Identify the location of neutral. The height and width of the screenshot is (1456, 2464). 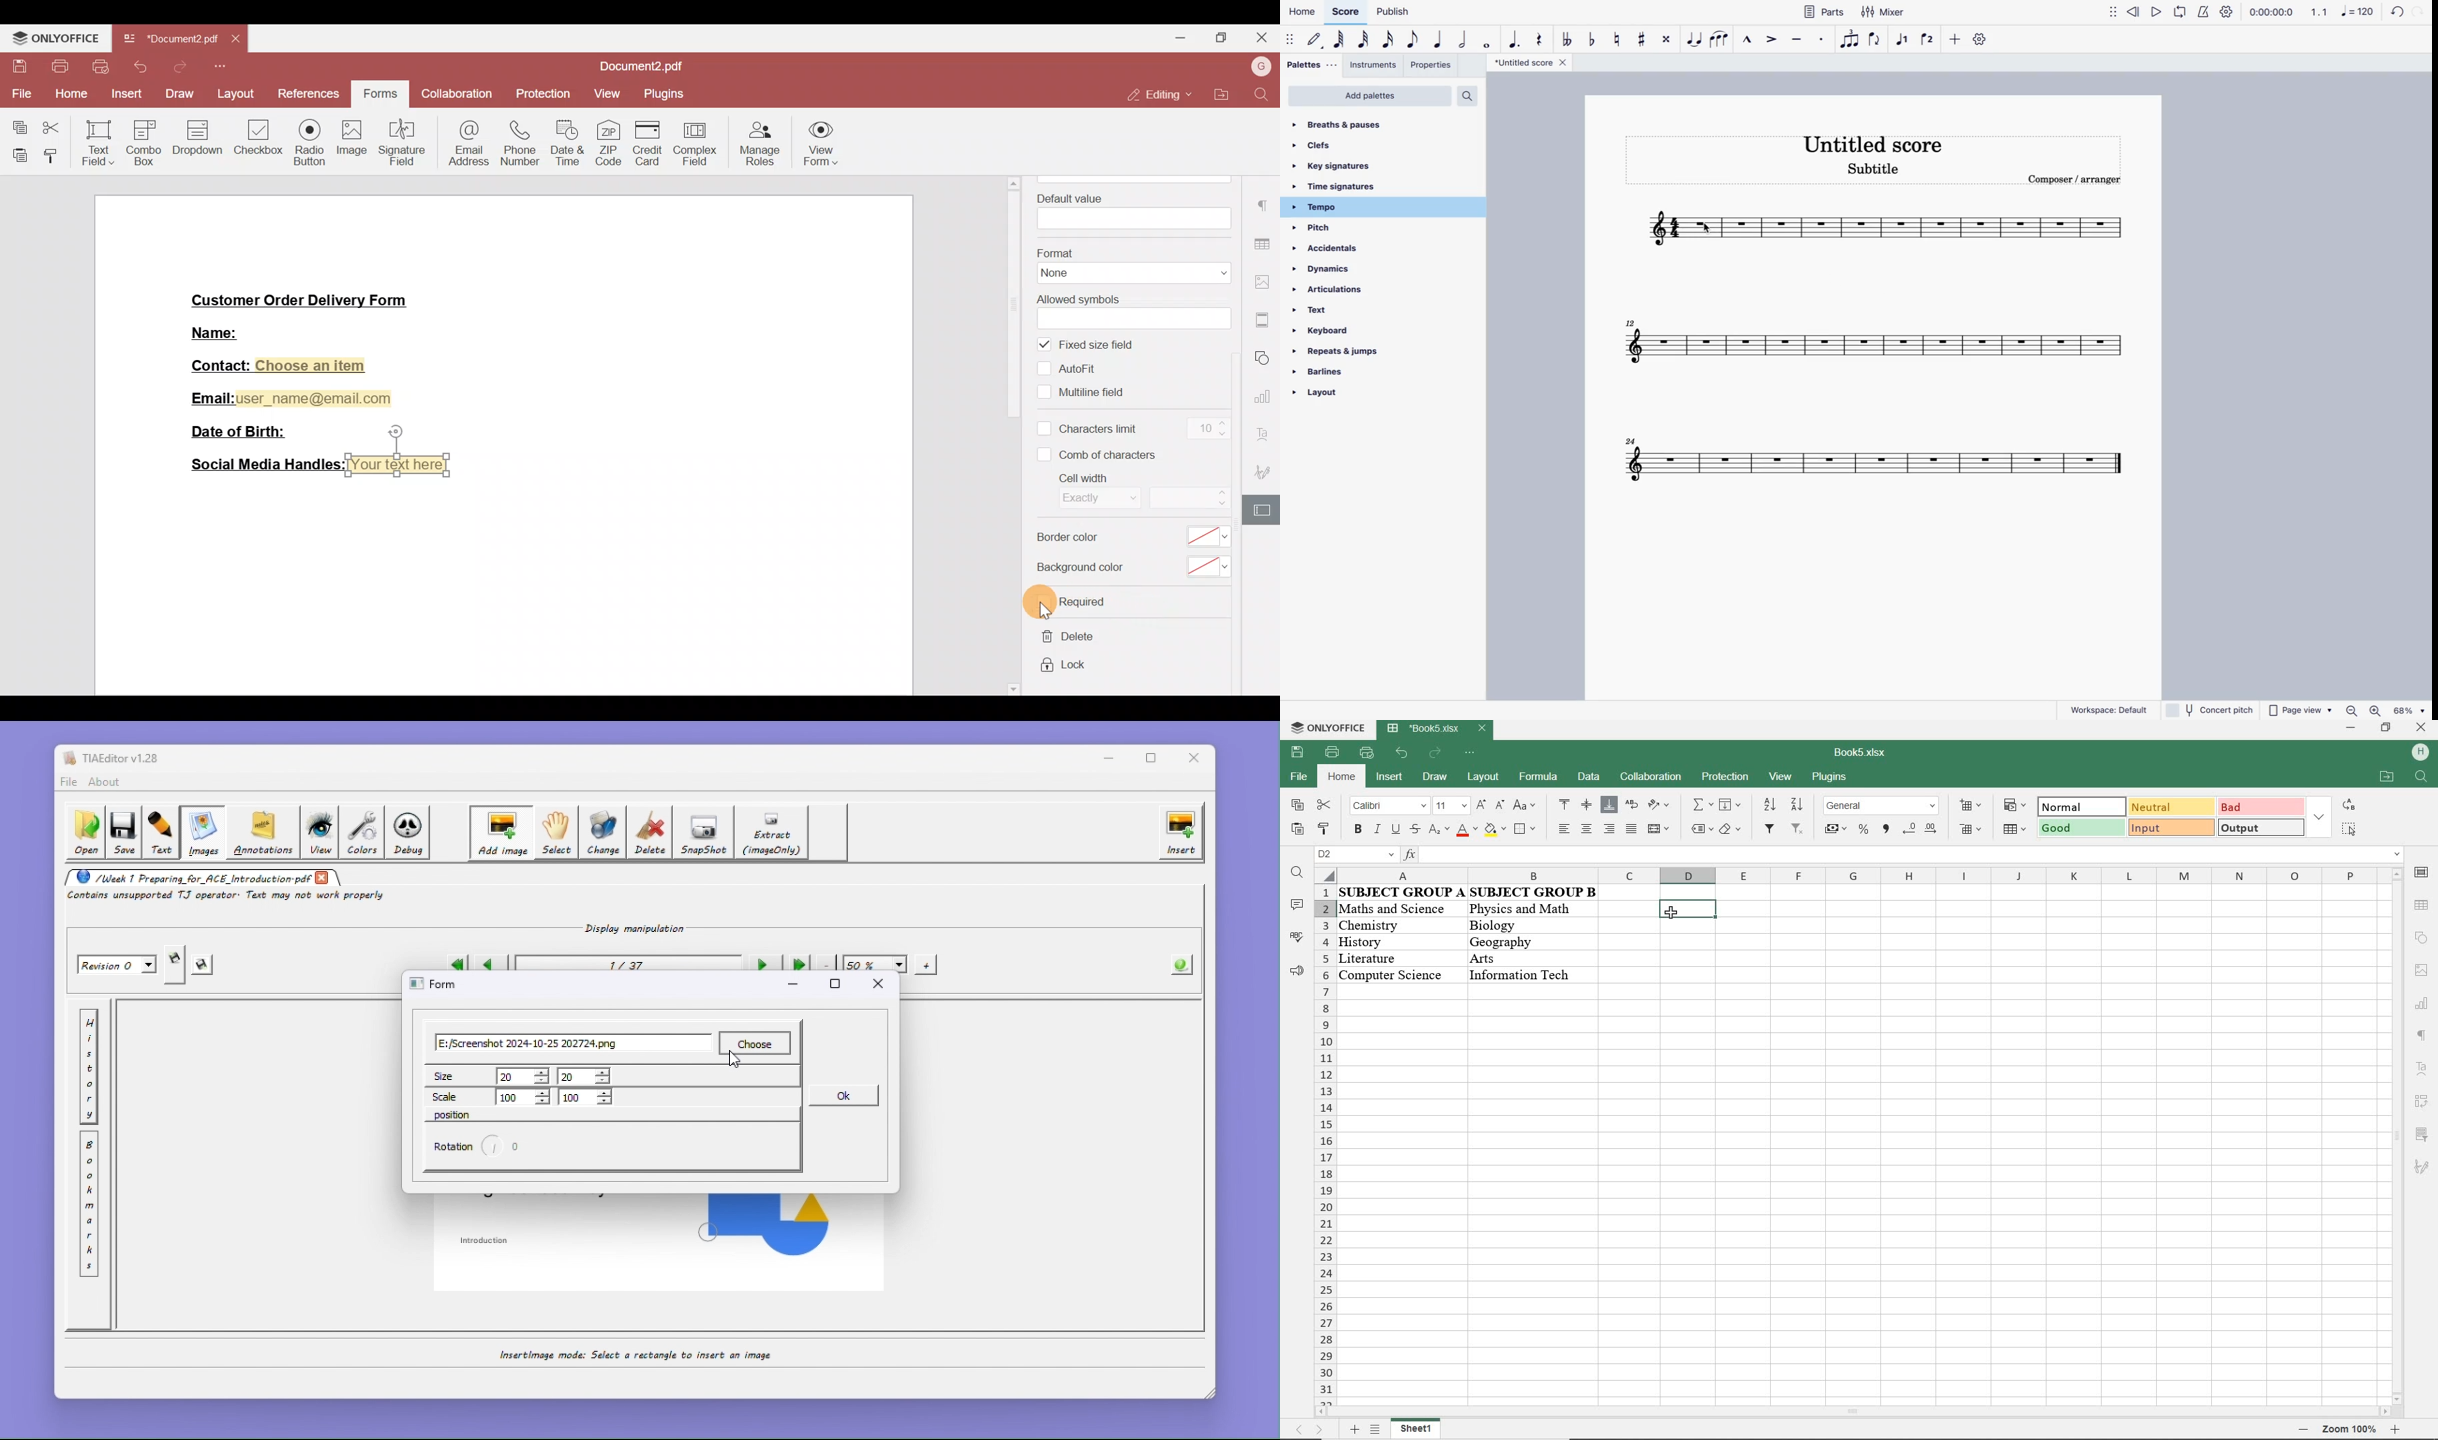
(2170, 807).